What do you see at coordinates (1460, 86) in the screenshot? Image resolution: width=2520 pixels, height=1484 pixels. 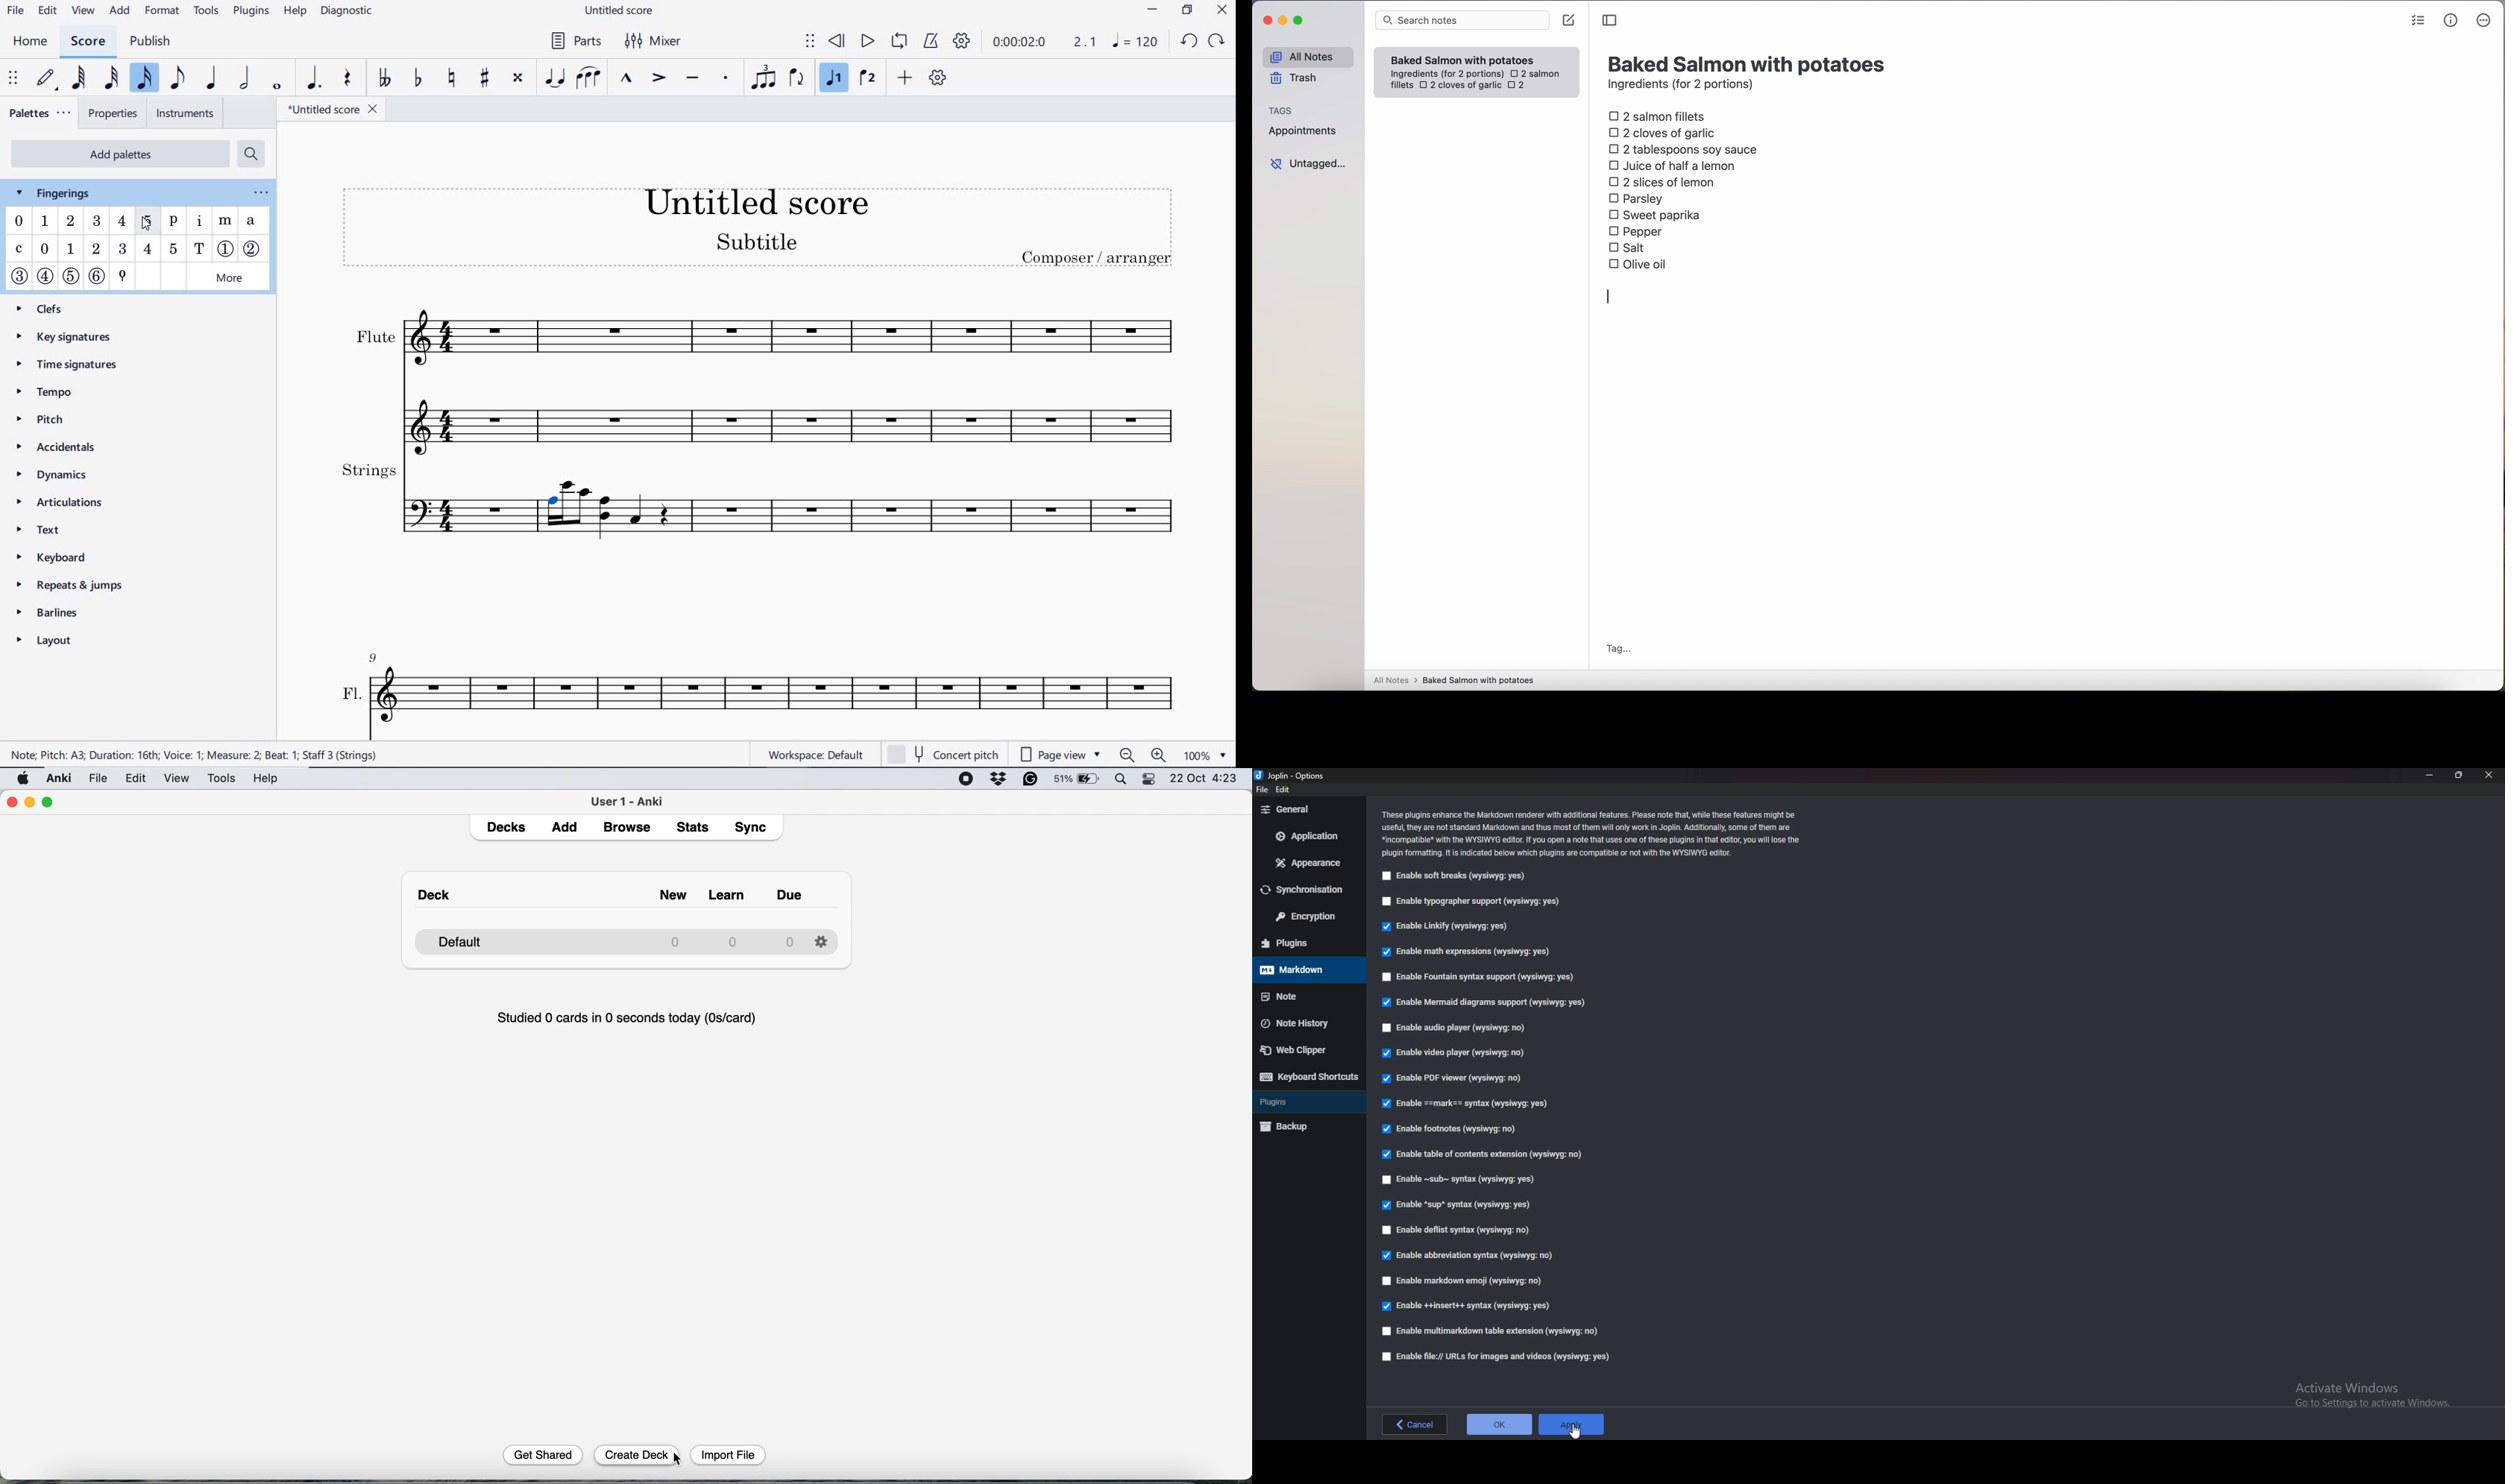 I see `2 cloves of garlic` at bounding box center [1460, 86].